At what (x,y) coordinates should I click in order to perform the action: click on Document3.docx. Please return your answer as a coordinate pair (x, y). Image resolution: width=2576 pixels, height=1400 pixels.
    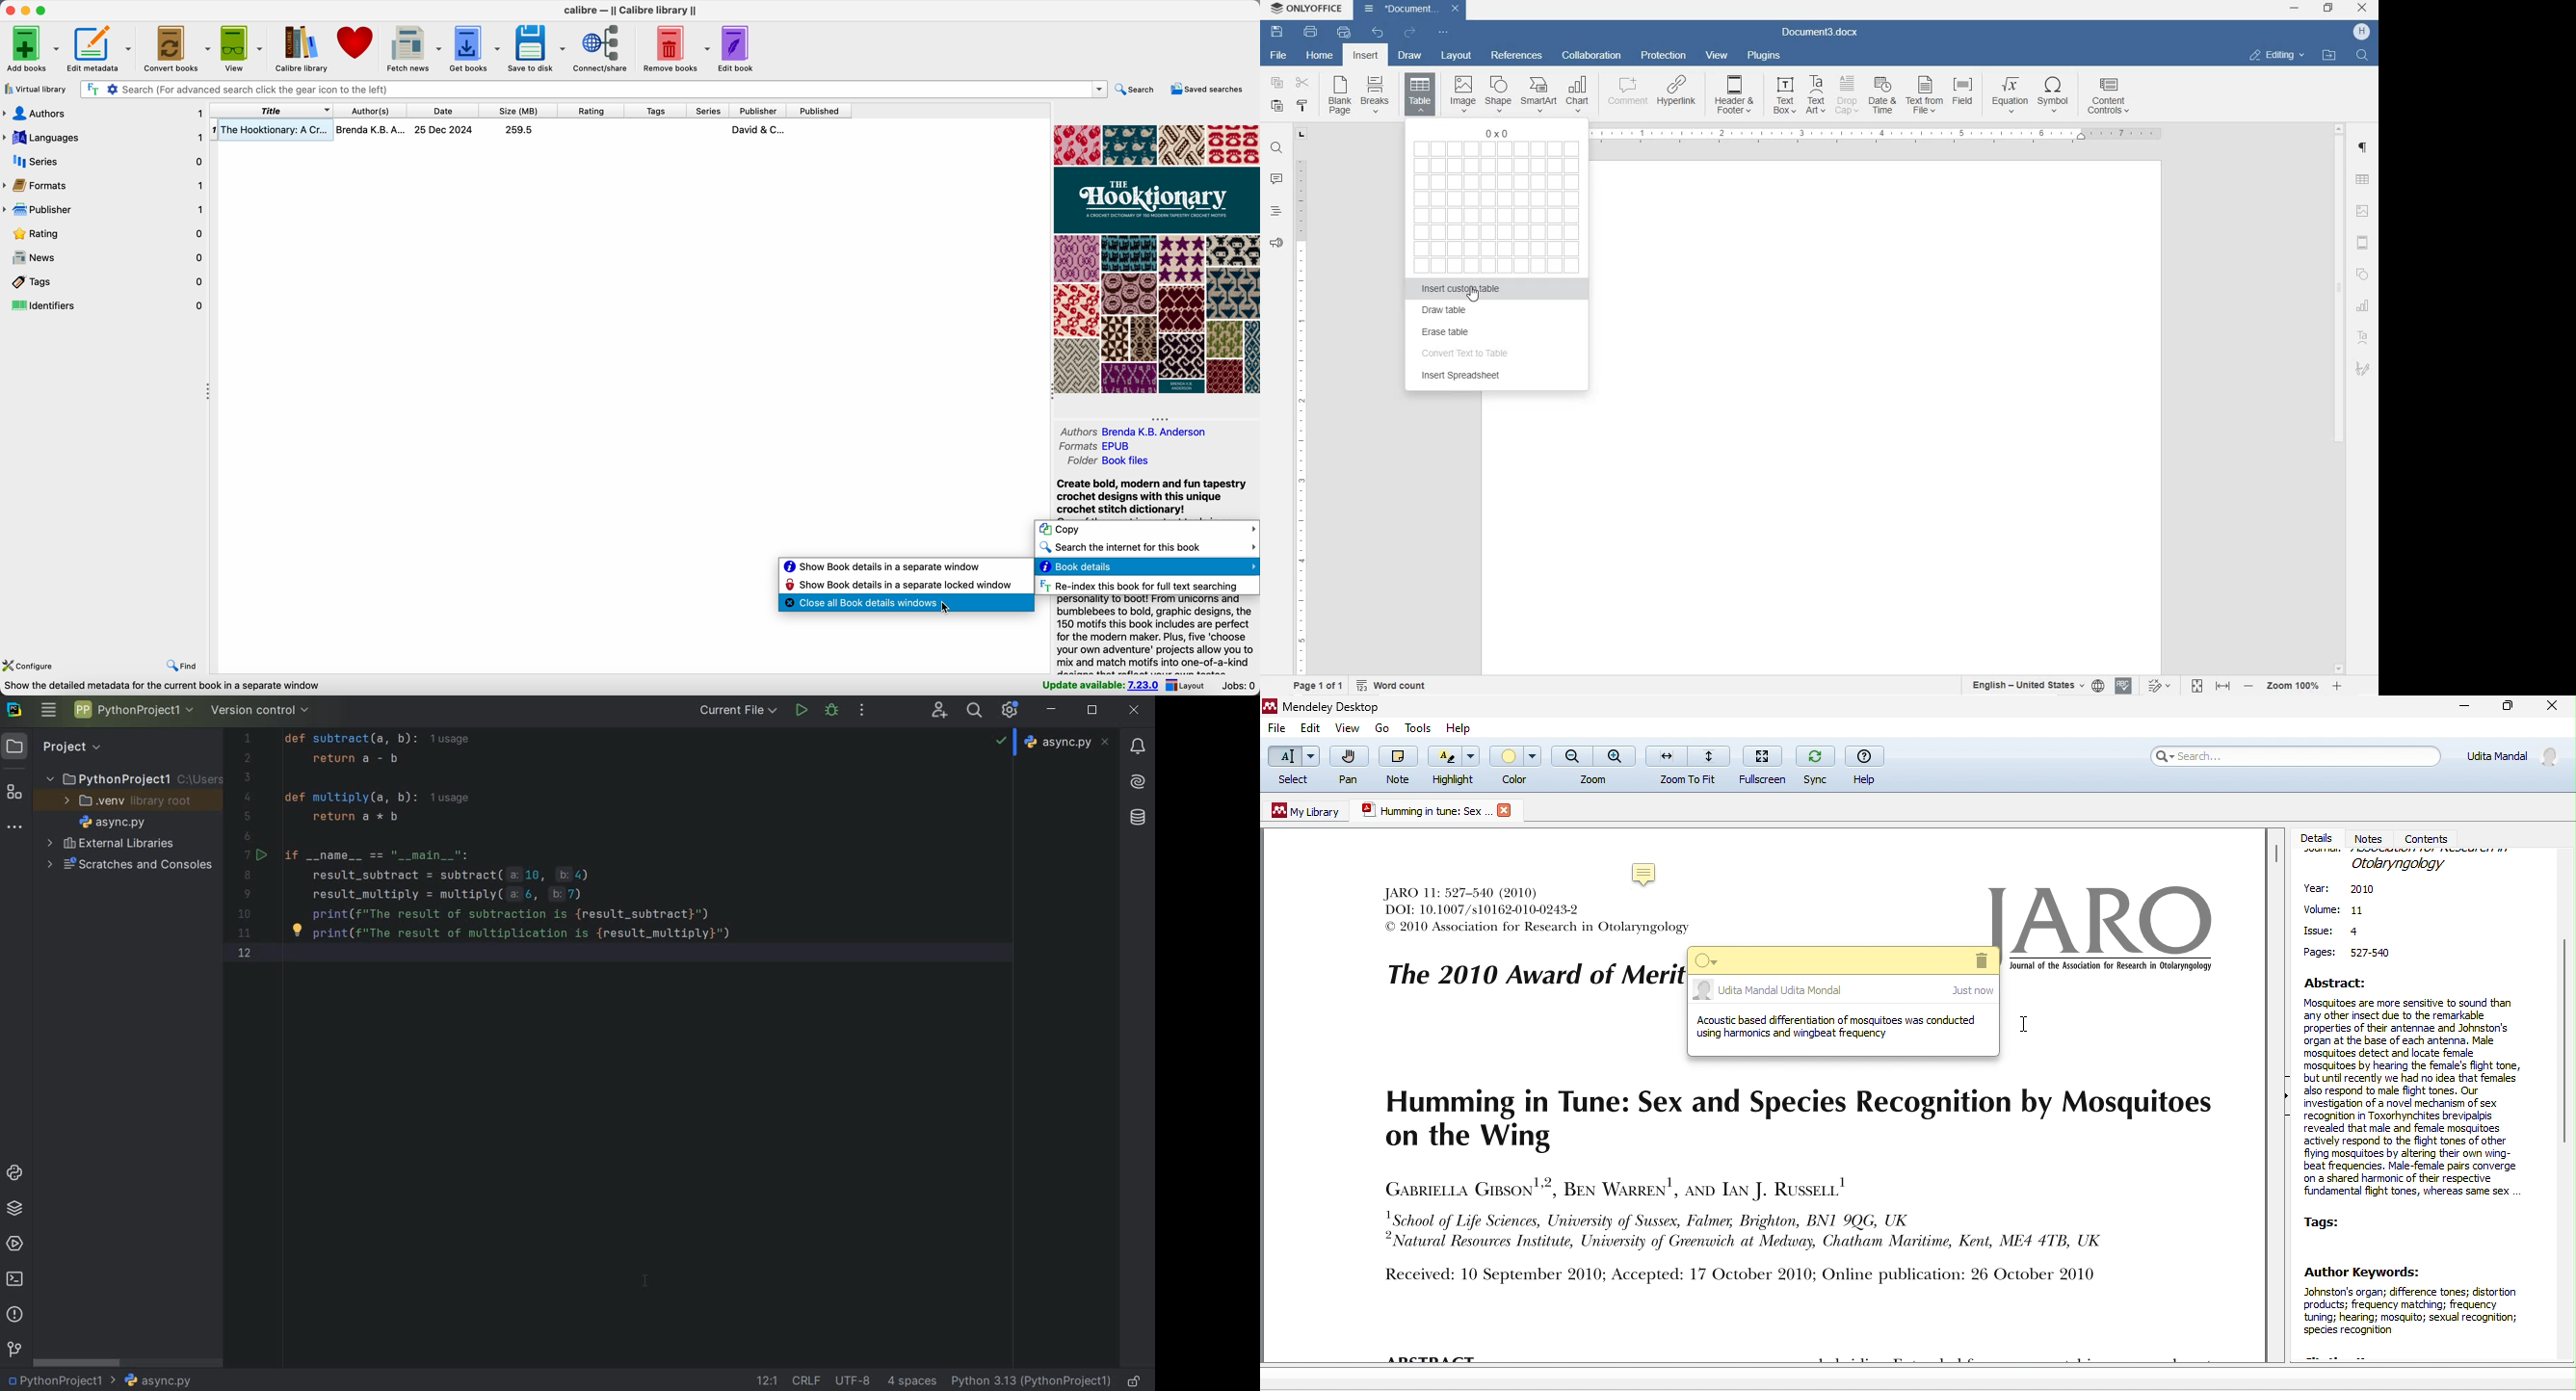
    Looking at the image, I should click on (1412, 9).